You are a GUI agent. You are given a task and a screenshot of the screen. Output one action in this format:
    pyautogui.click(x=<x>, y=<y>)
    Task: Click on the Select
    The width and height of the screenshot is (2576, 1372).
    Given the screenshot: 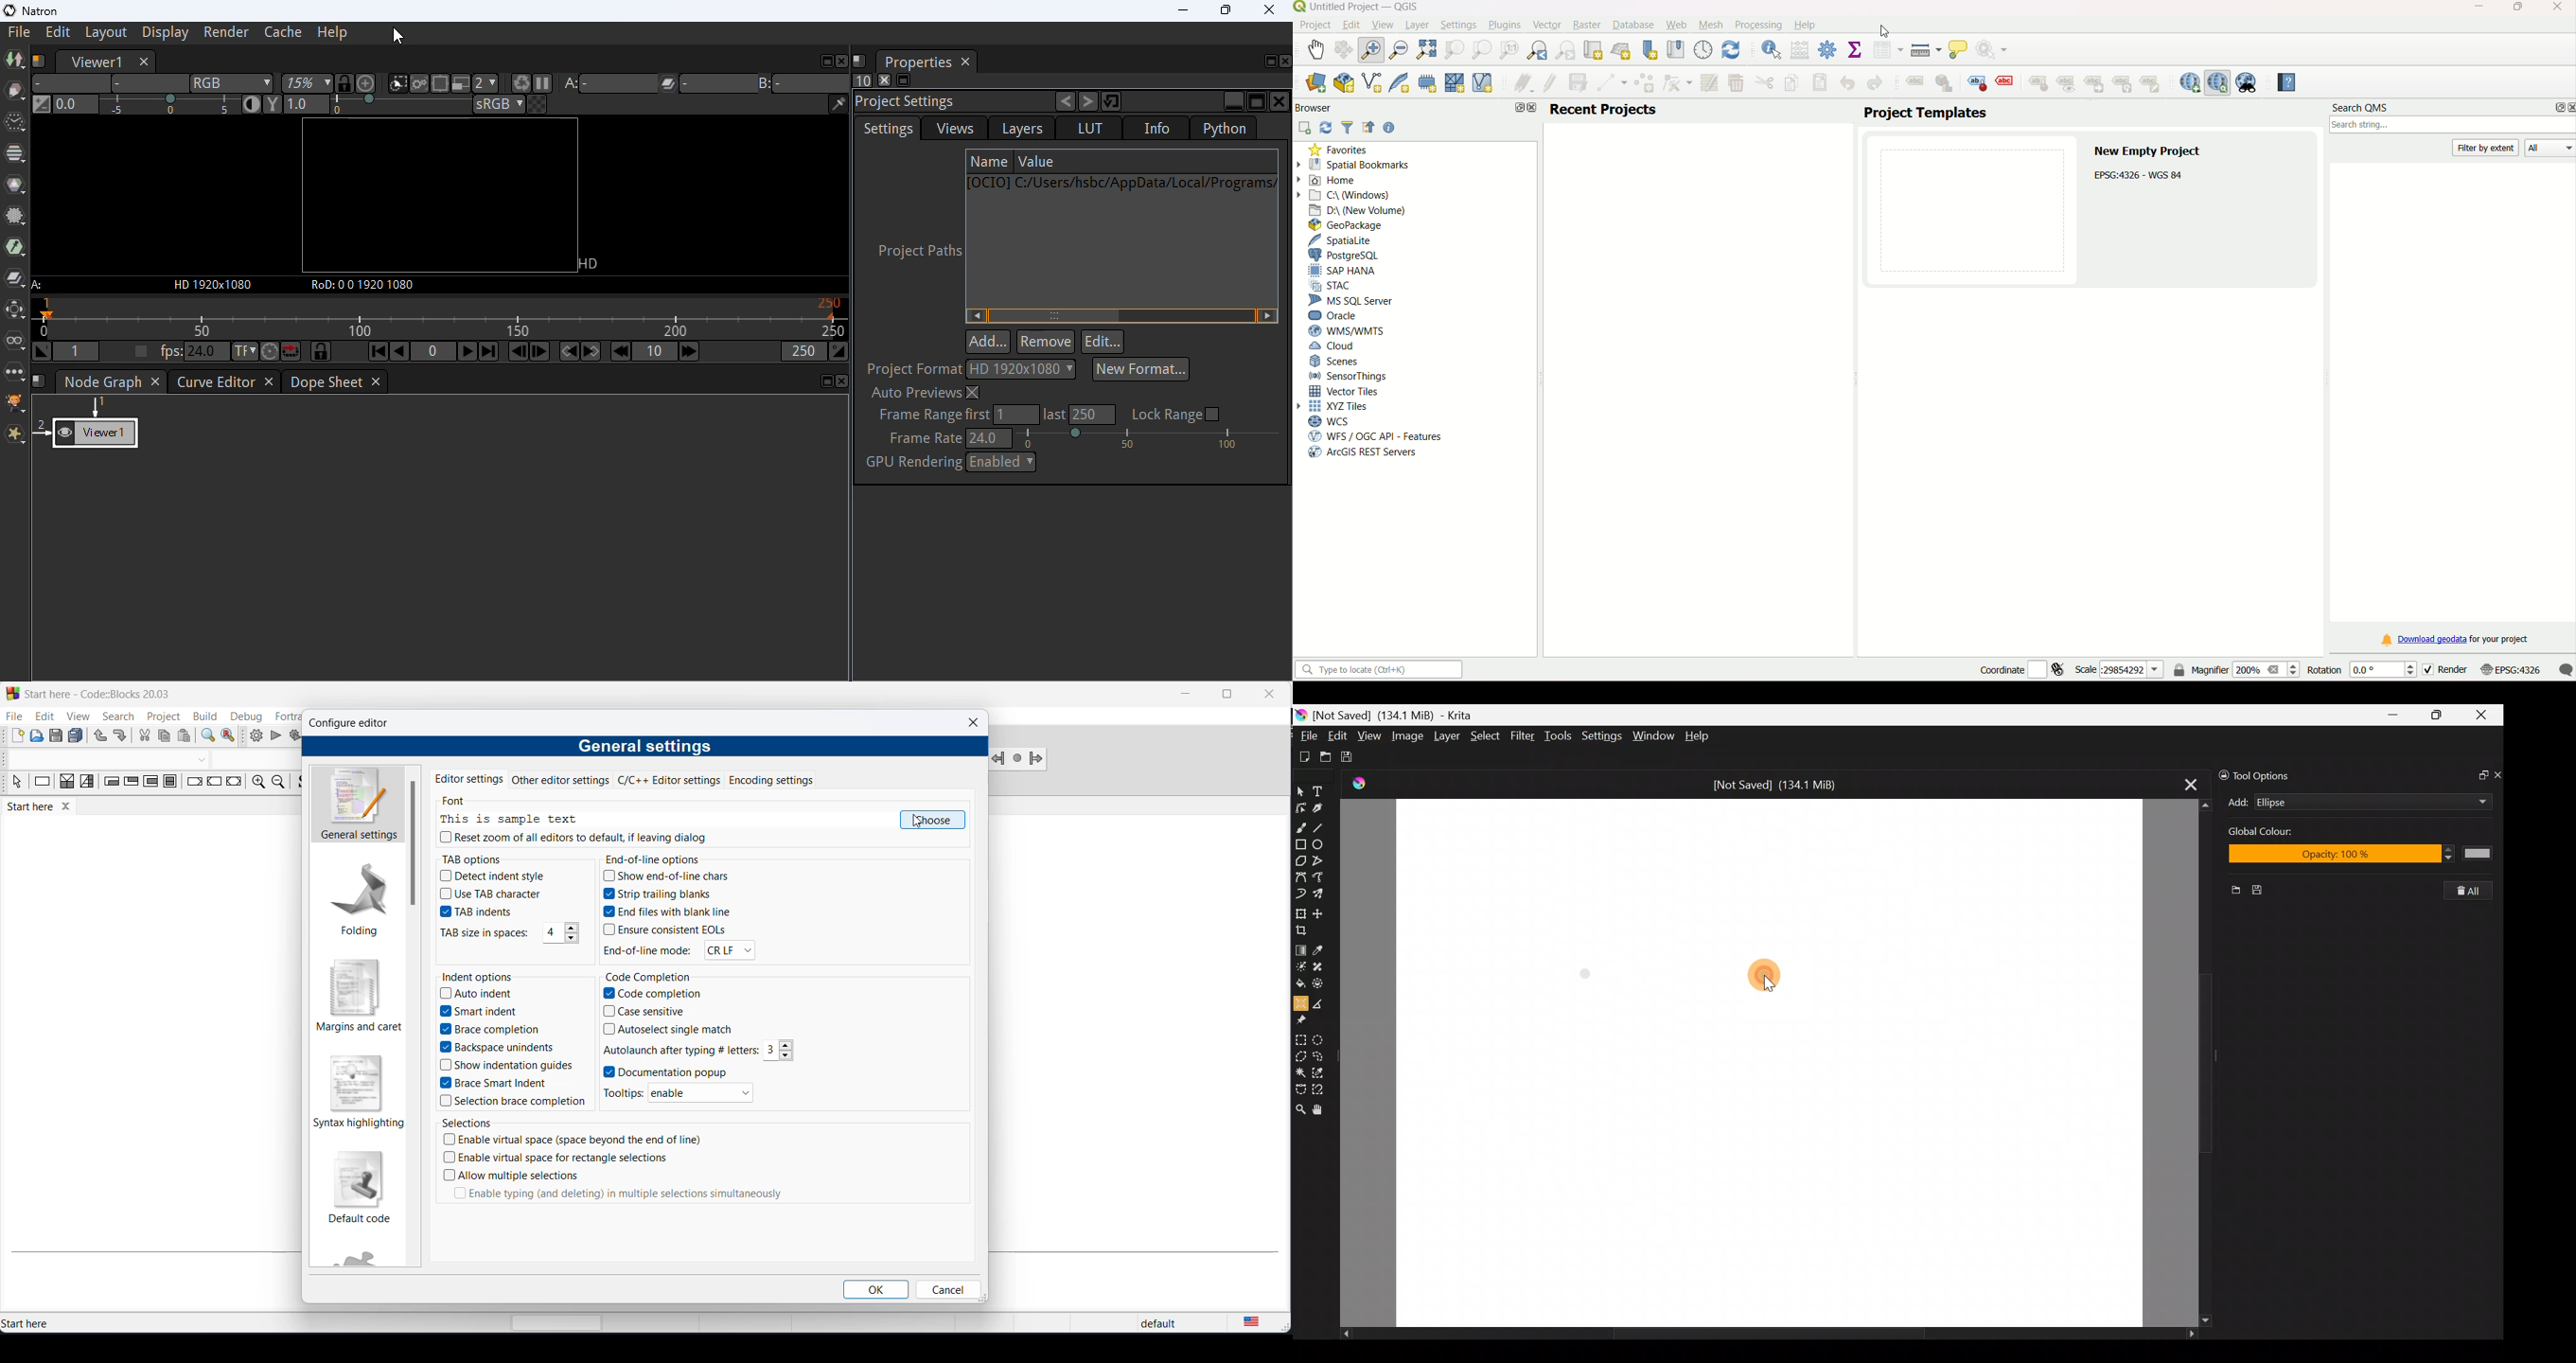 What is the action you would take?
    pyautogui.click(x=1485, y=739)
    